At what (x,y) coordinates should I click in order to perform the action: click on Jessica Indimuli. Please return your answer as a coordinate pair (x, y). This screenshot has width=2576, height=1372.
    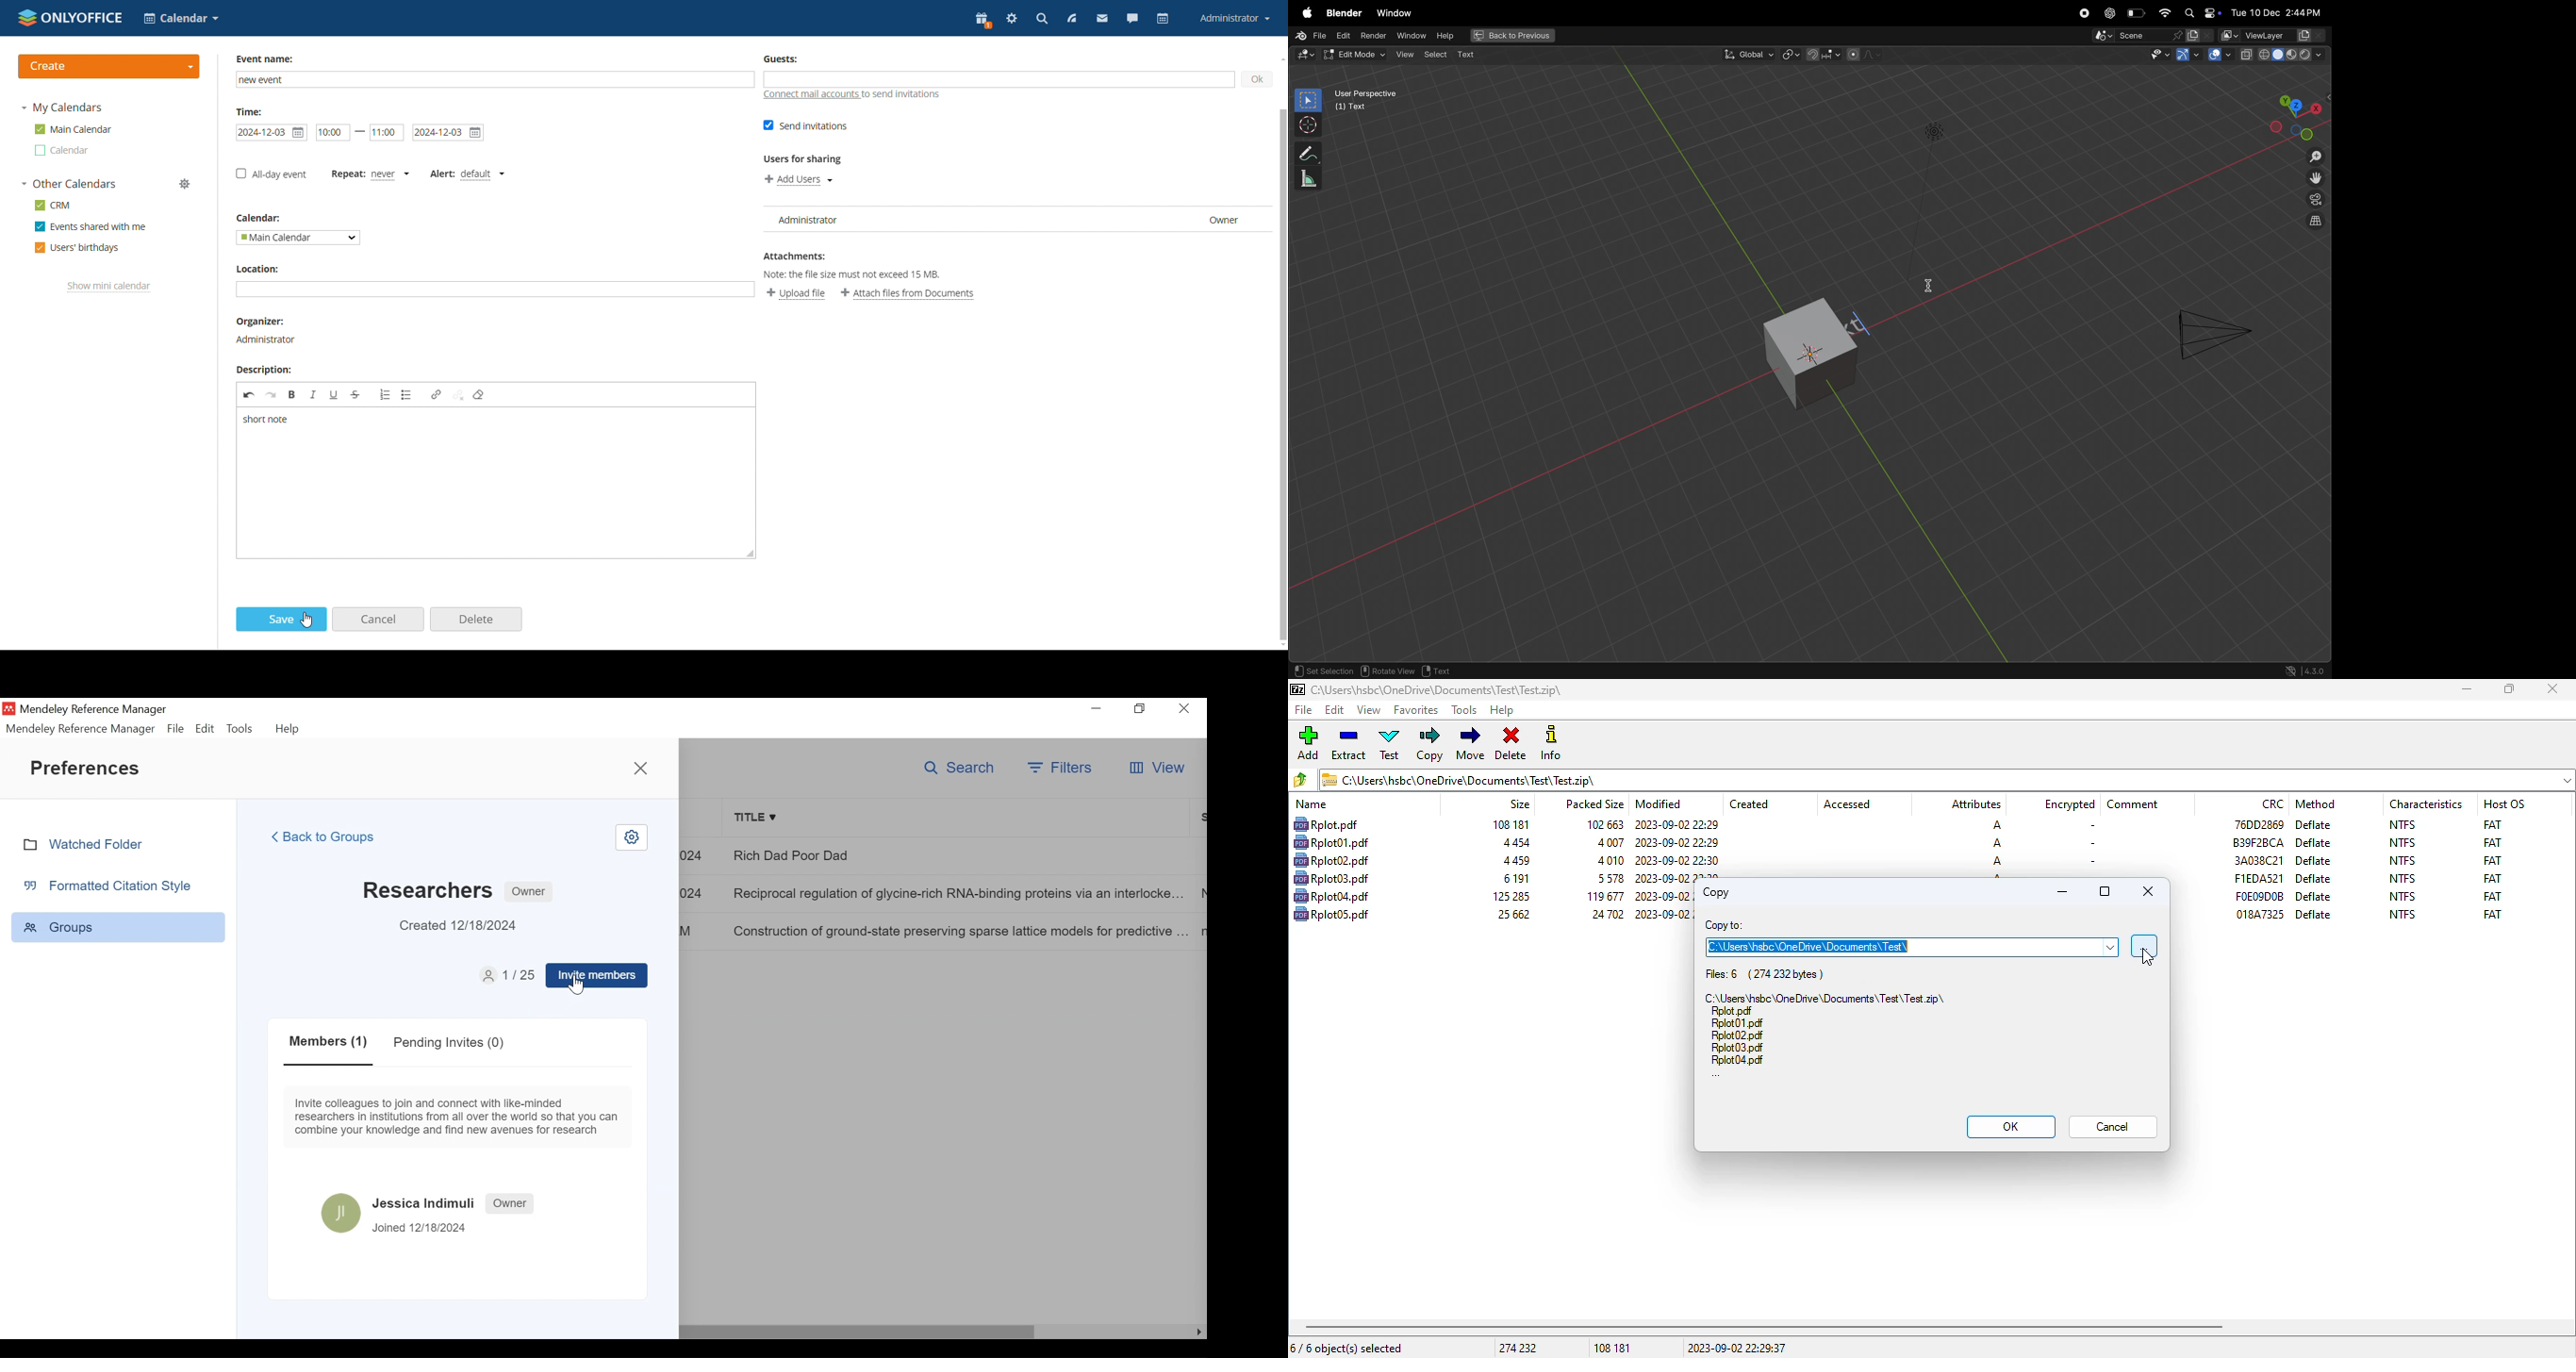
    Looking at the image, I should click on (425, 1203).